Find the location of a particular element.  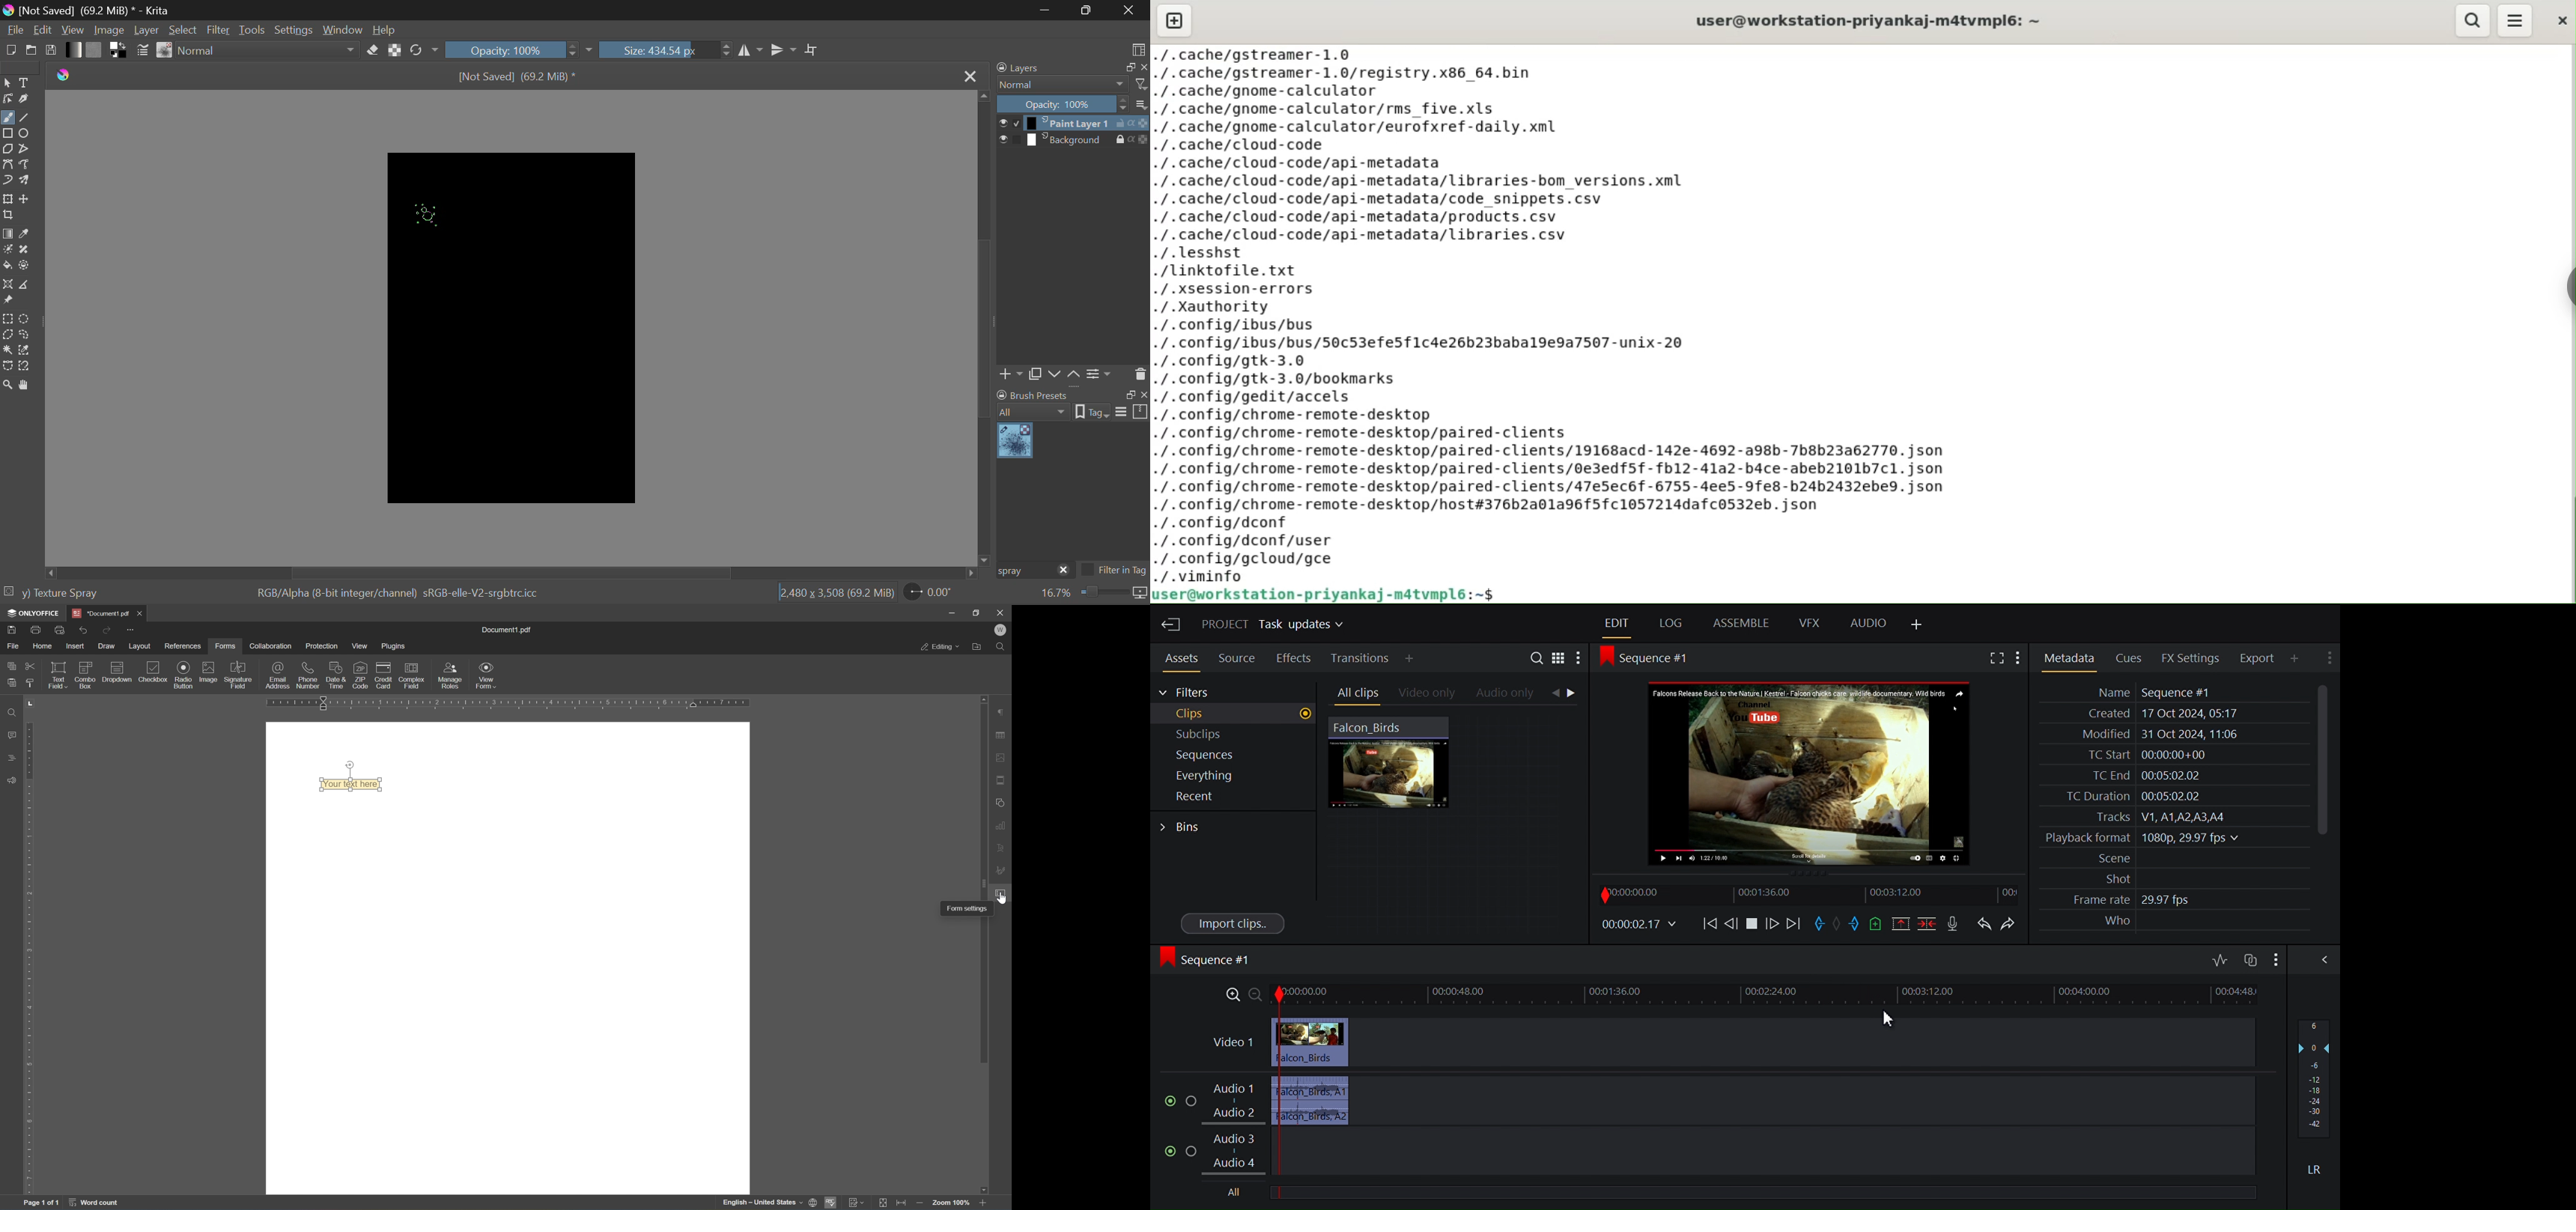

Fill is located at coordinates (7, 266).